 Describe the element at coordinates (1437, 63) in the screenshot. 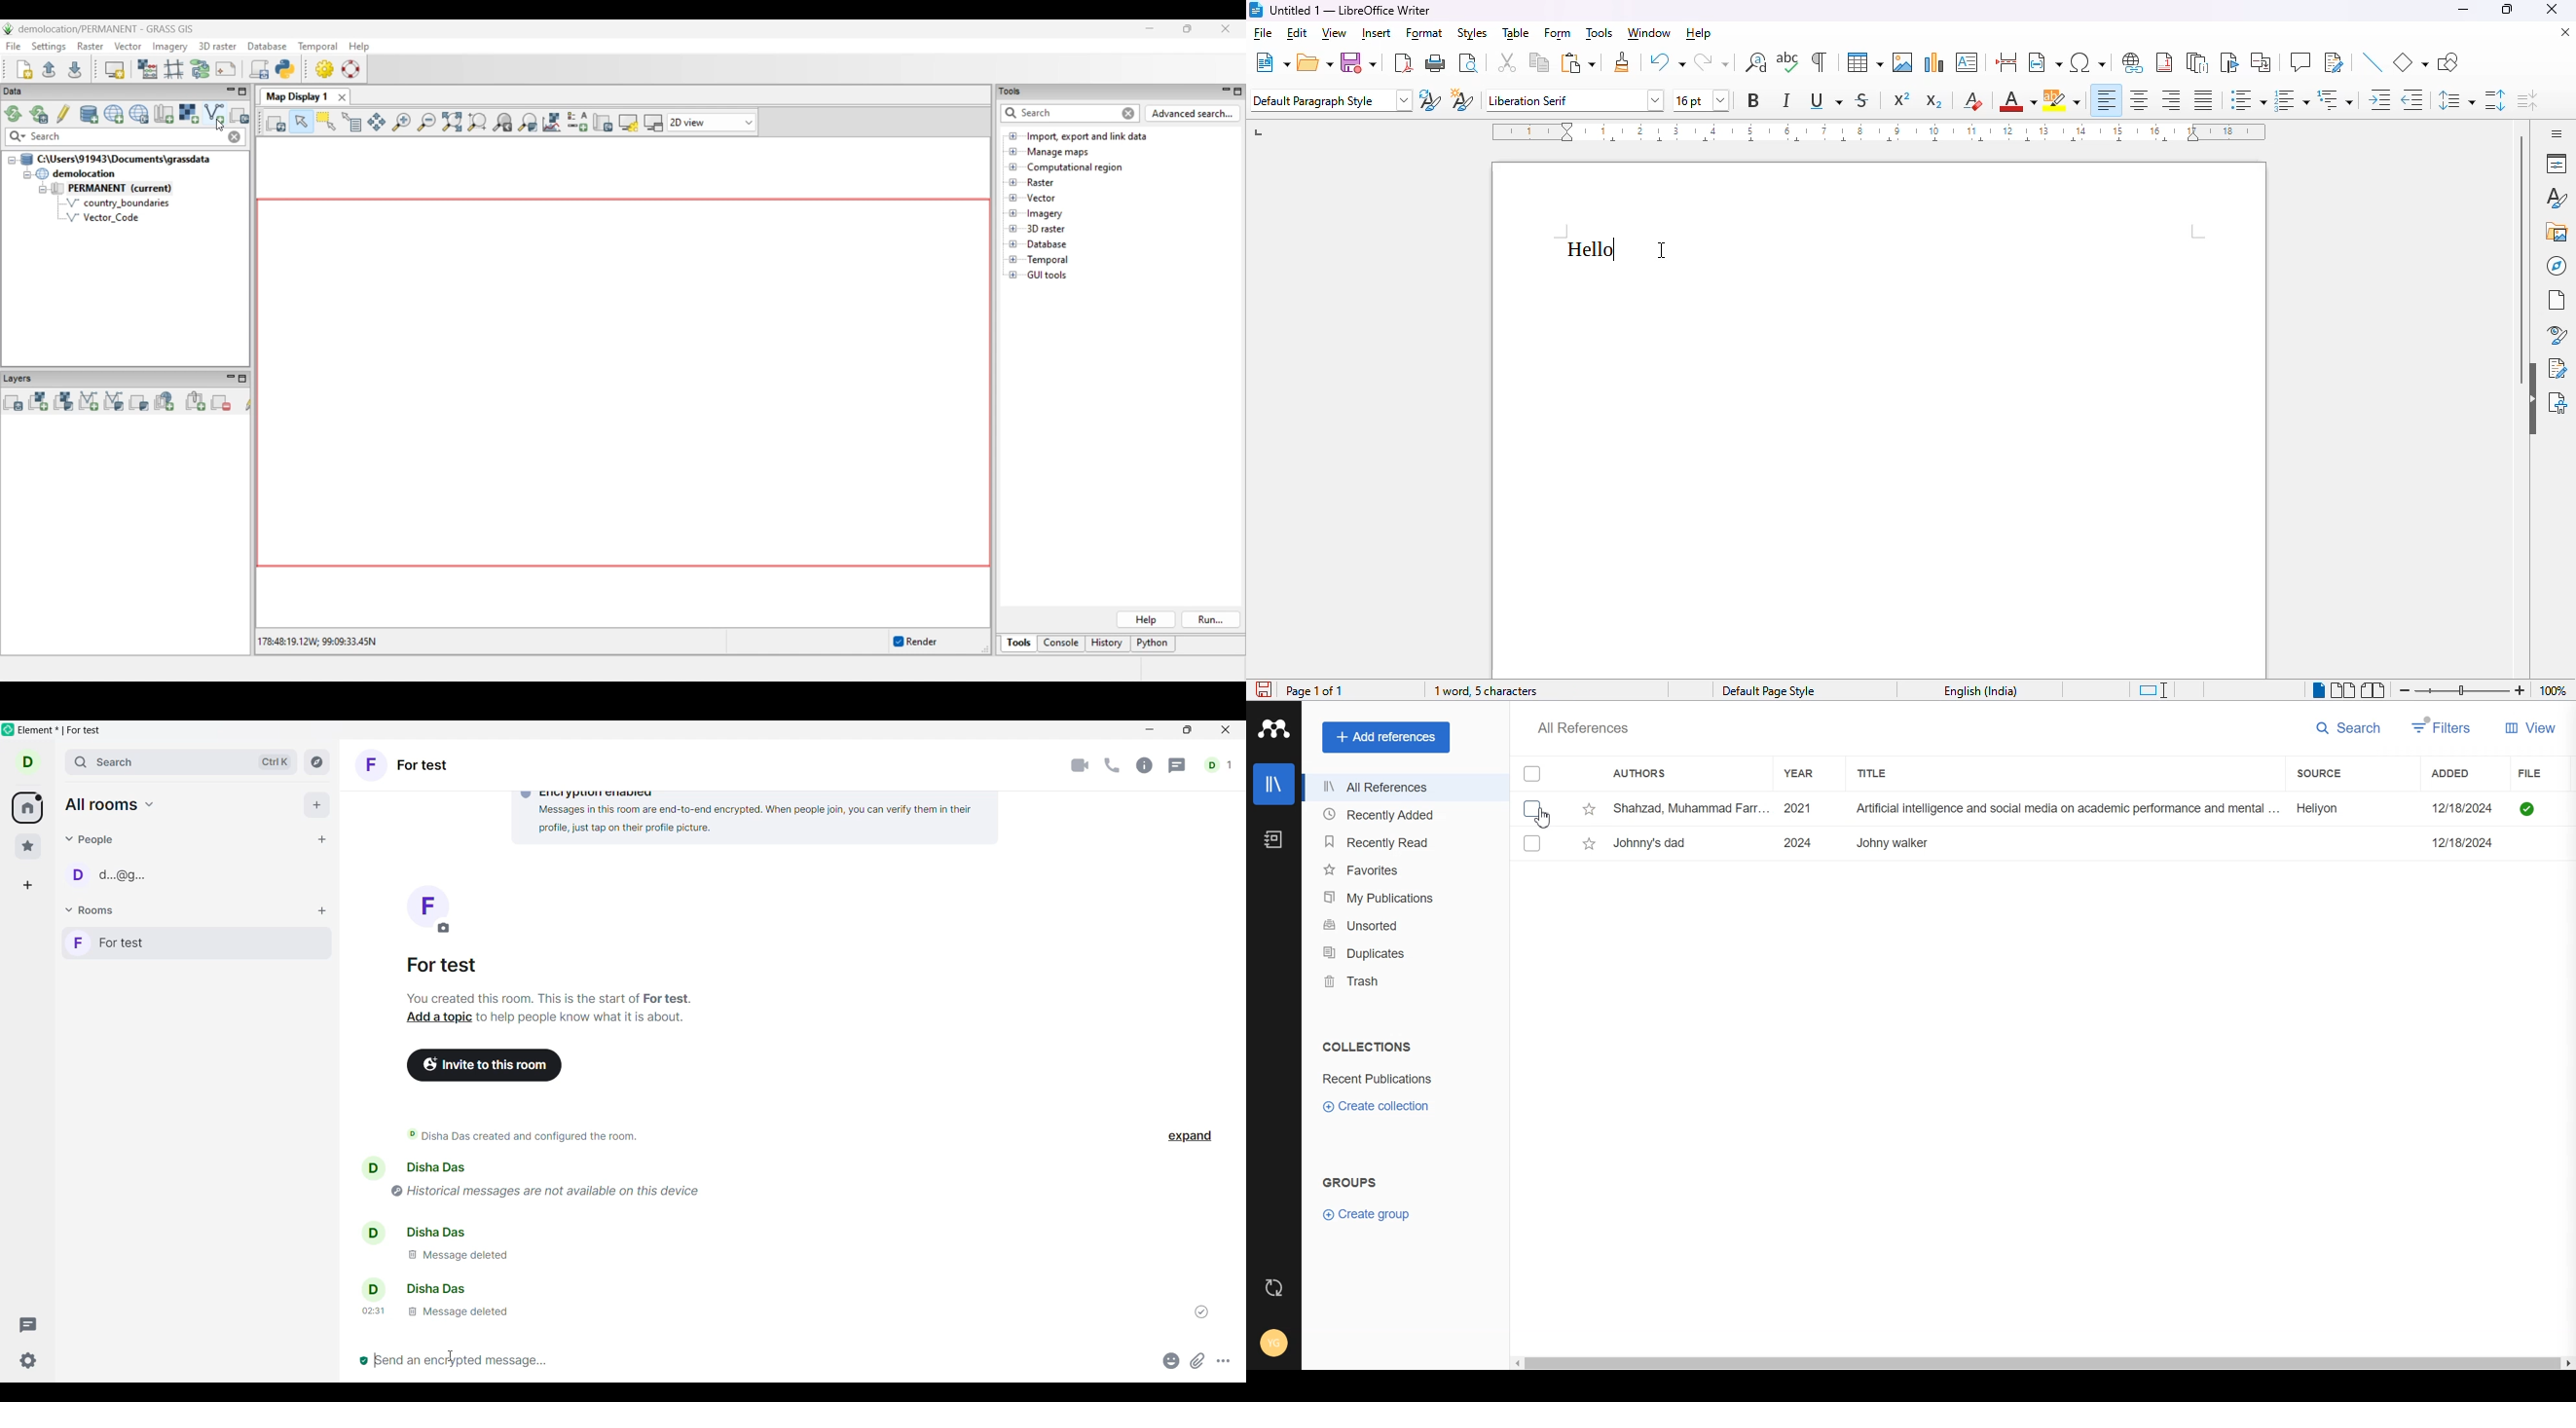

I see `print` at that location.